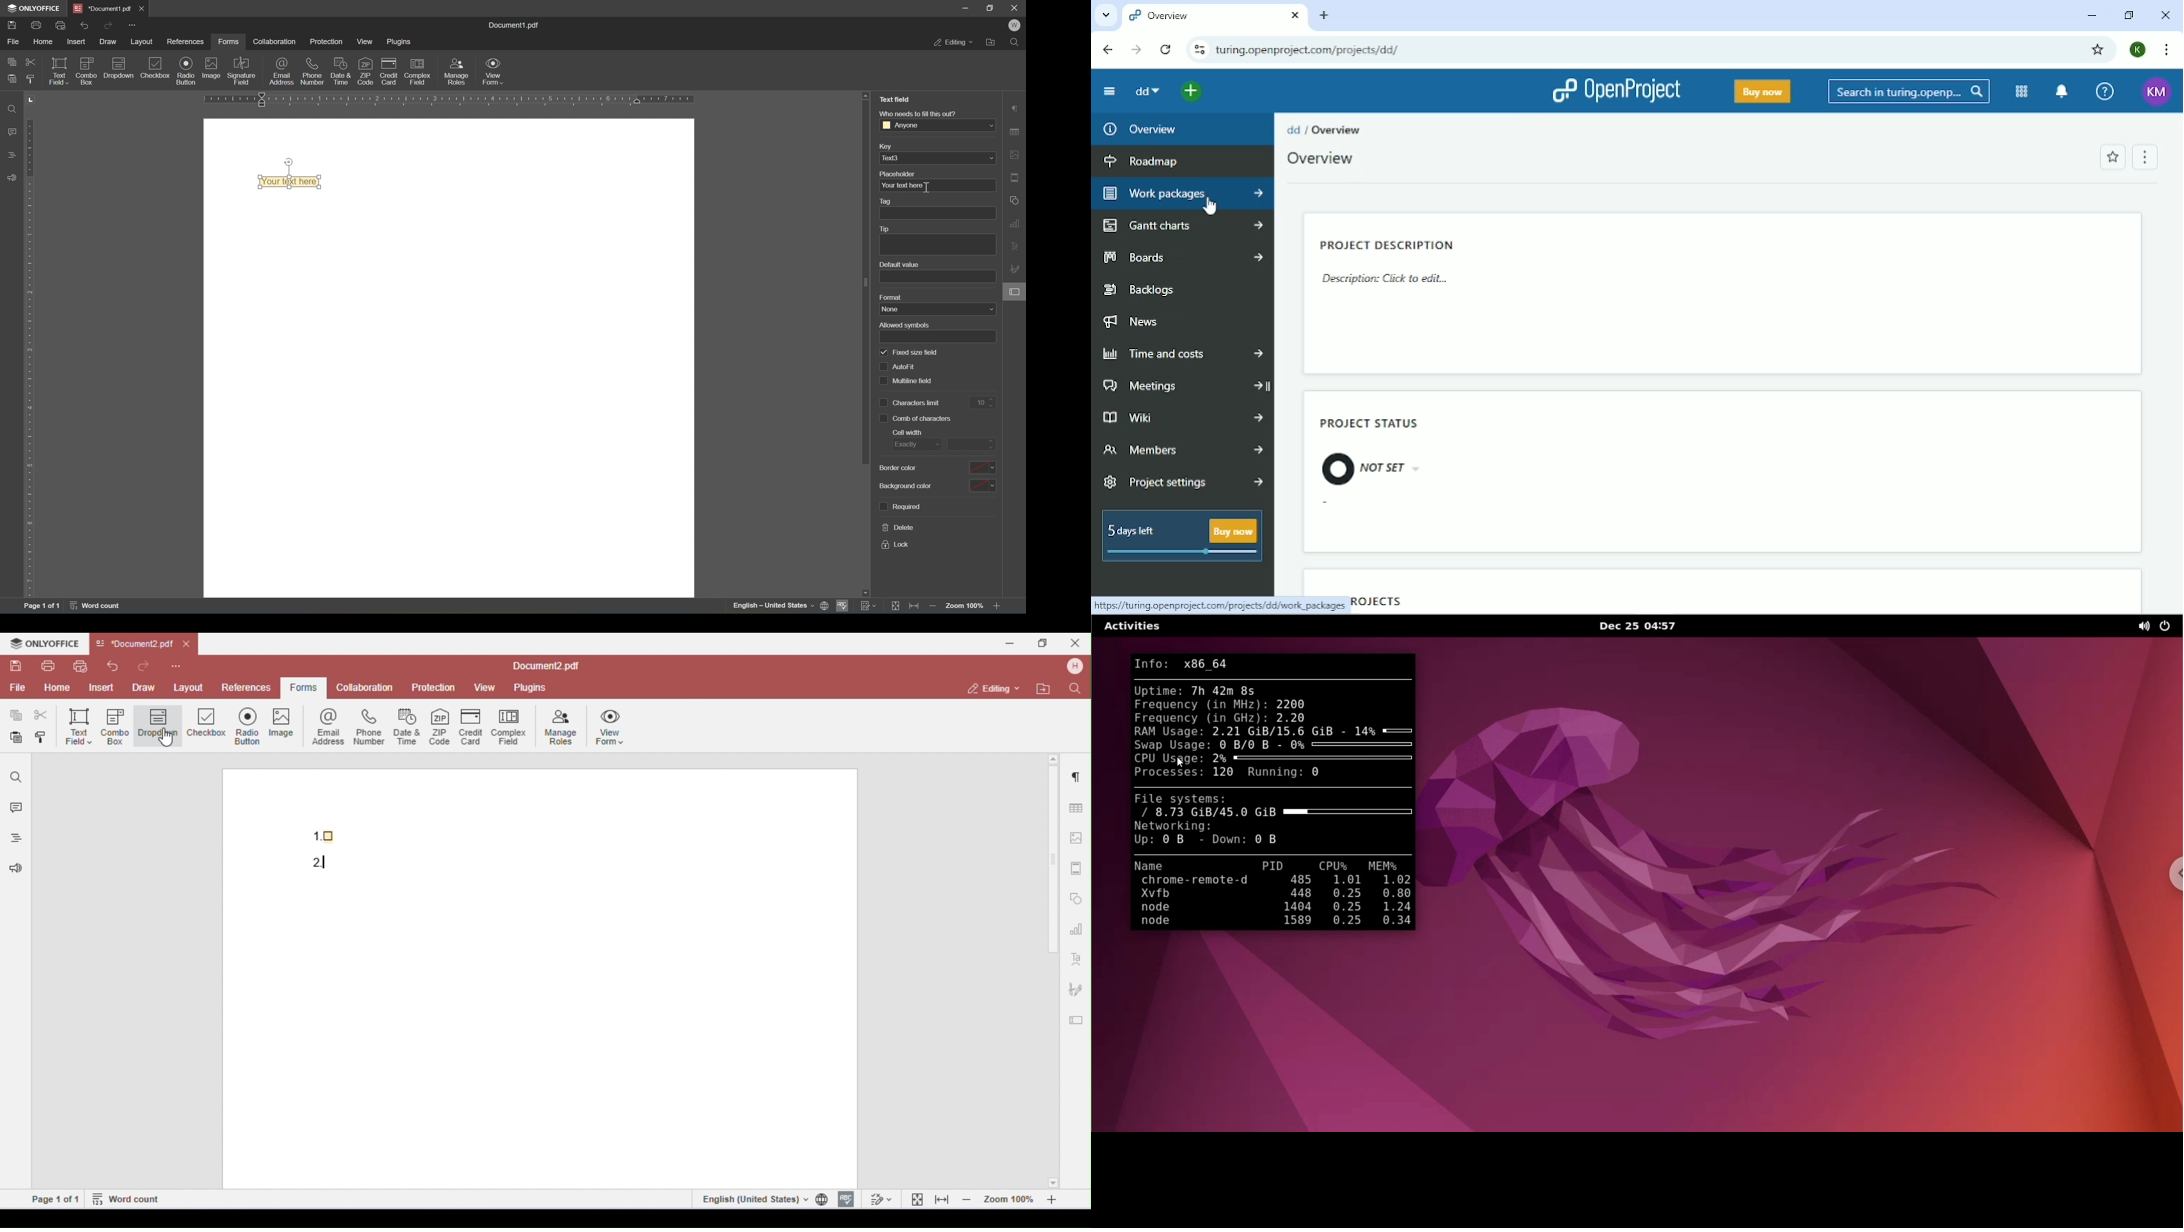 This screenshot has width=2184, height=1232. I want to click on Account, so click(2140, 49).